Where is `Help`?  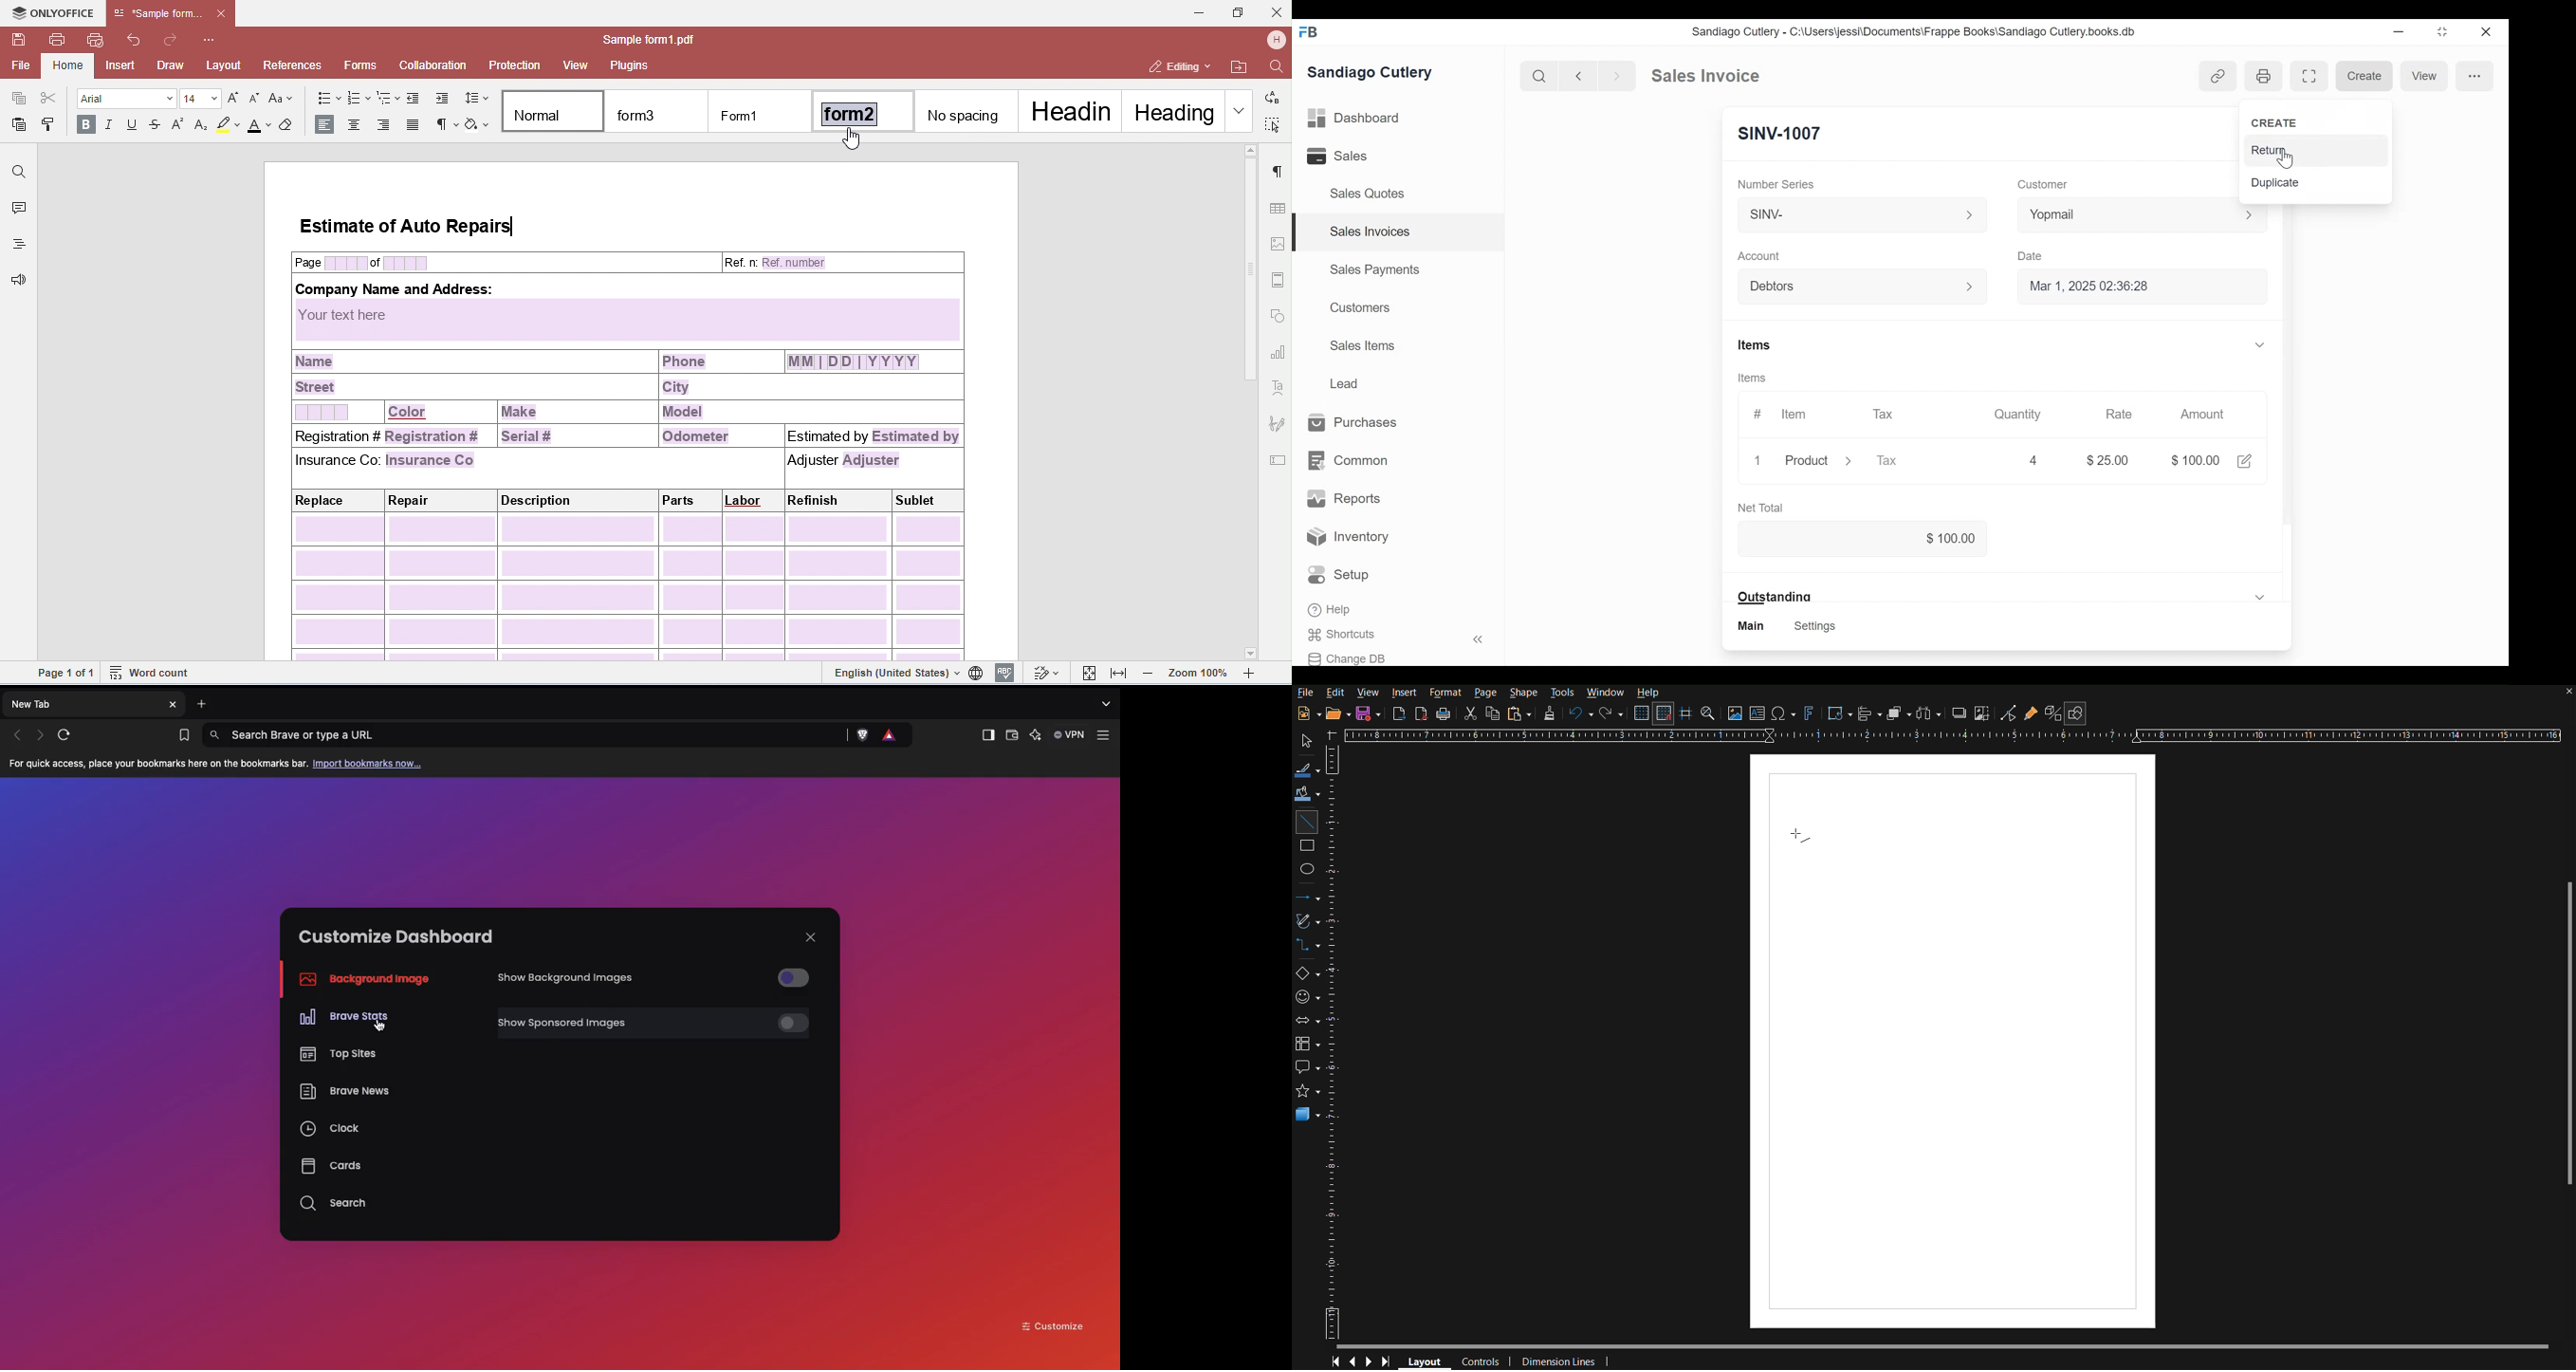 Help is located at coordinates (1647, 693).